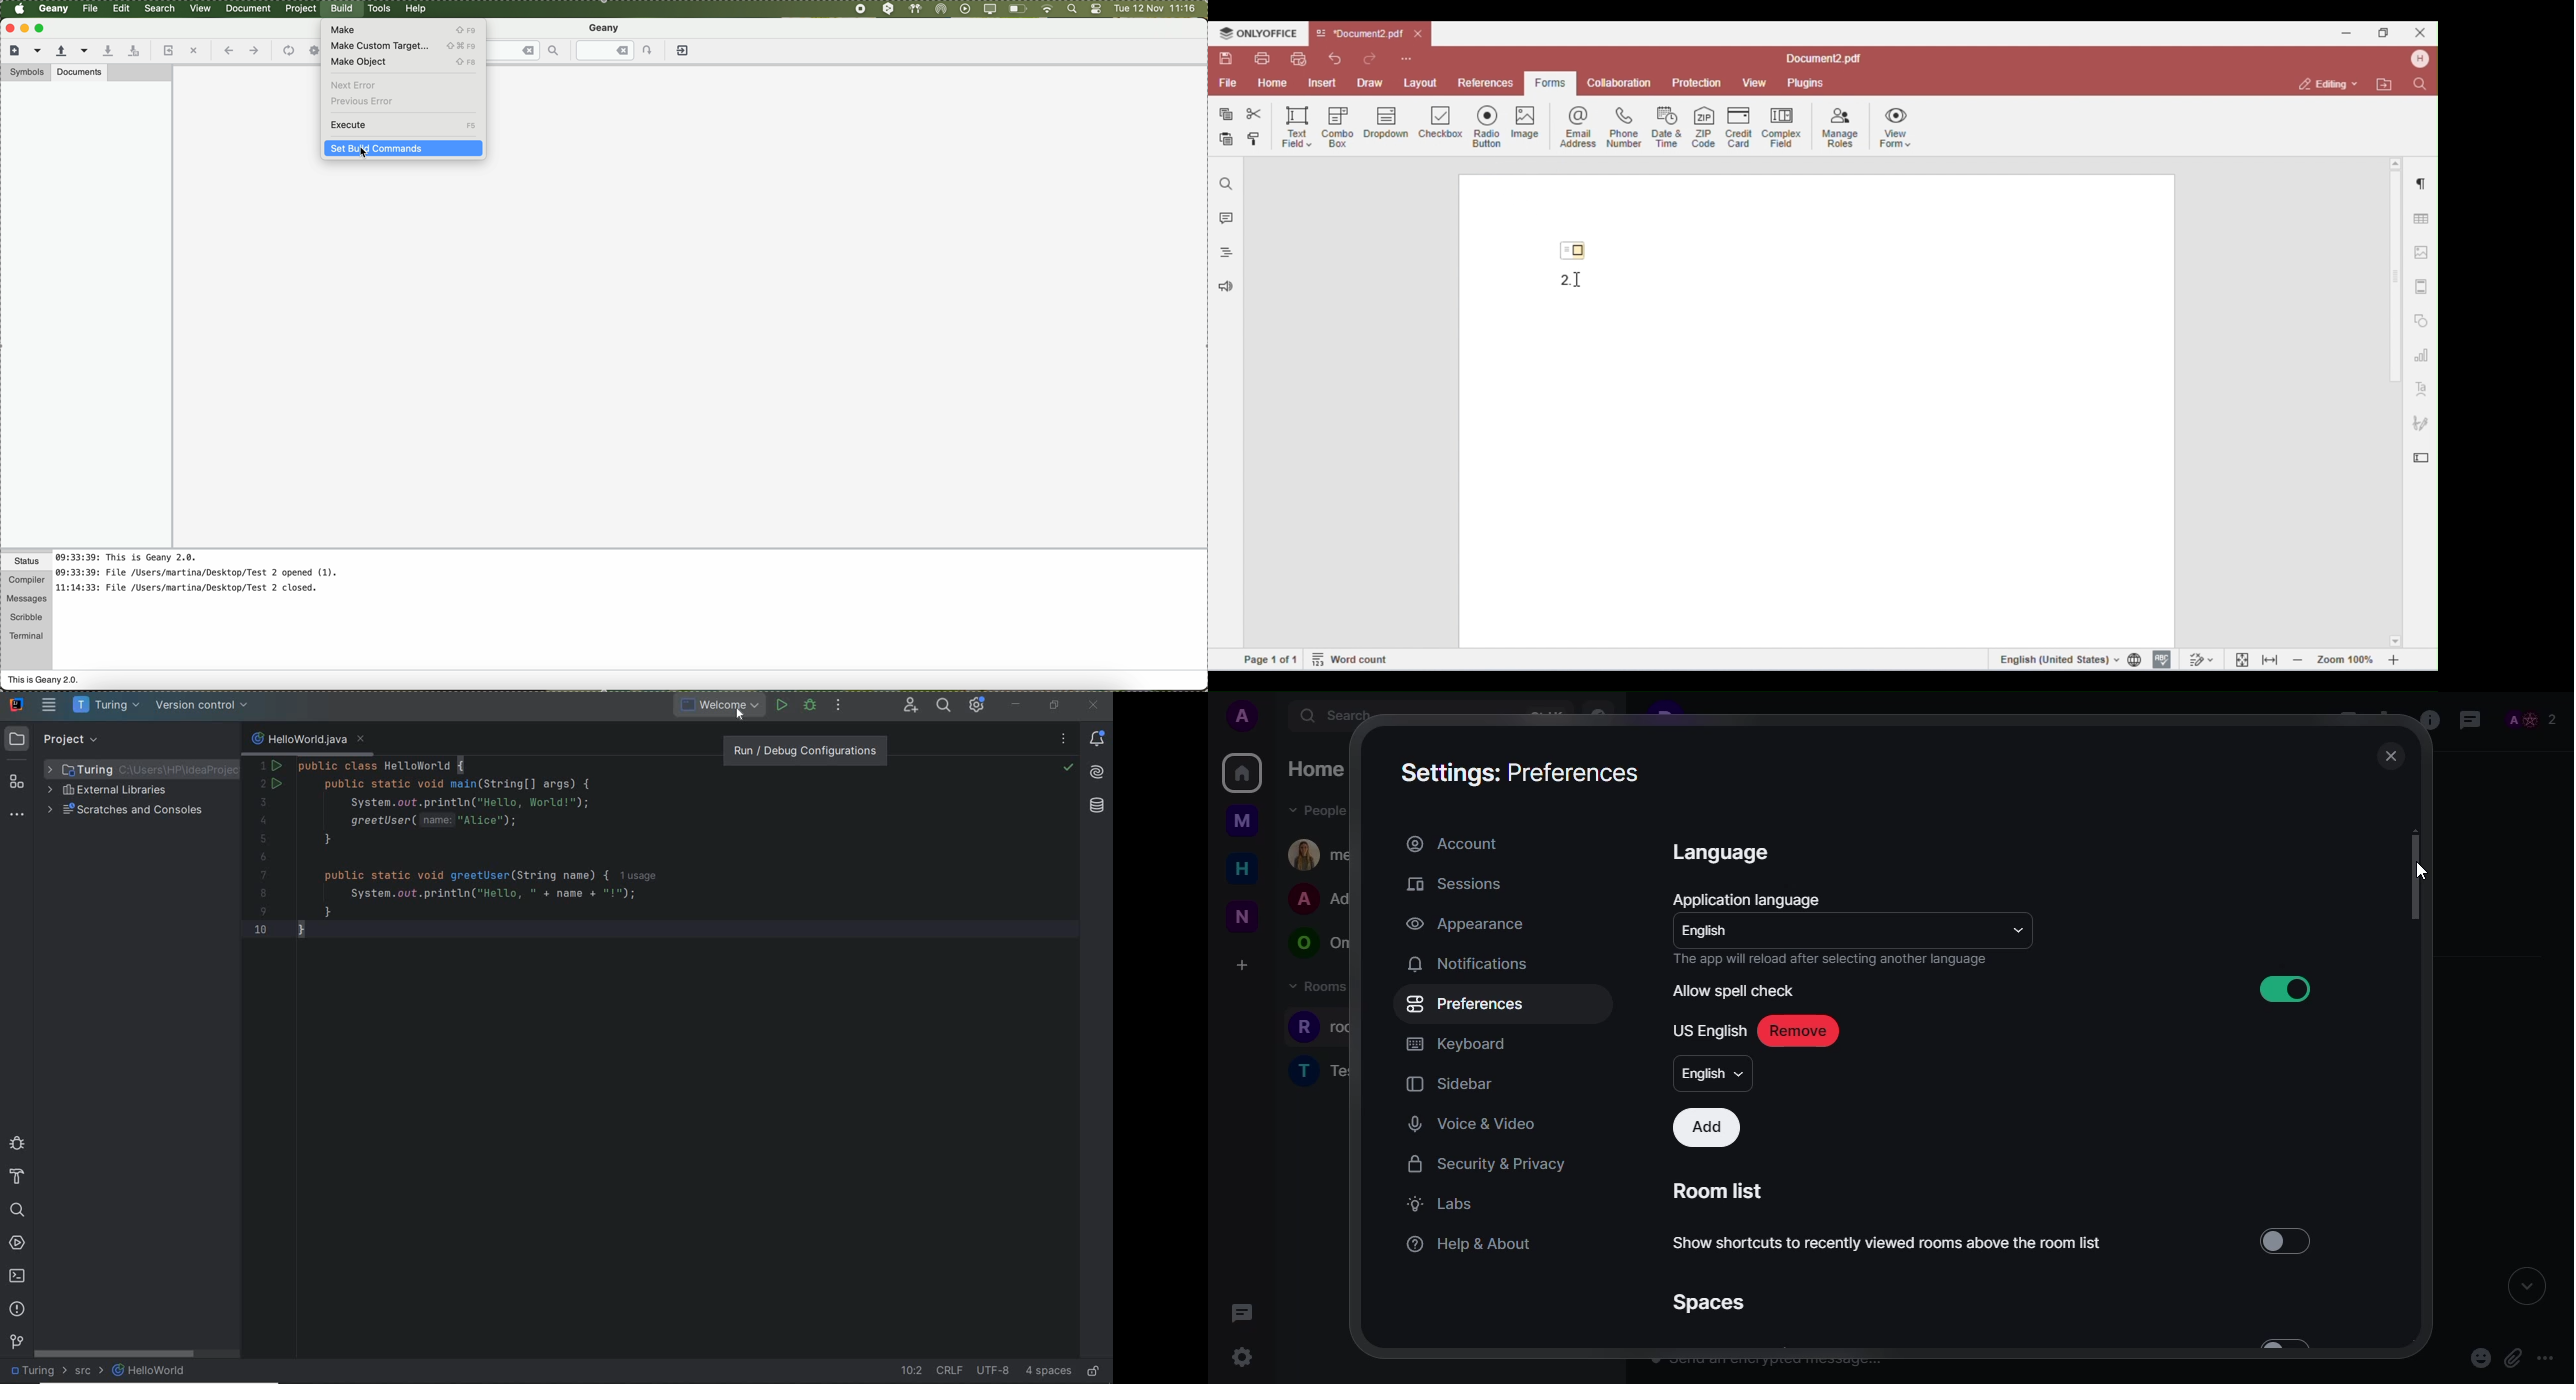 The height and width of the screenshot is (1400, 2576). Describe the element at coordinates (404, 64) in the screenshot. I see `make object` at that location.